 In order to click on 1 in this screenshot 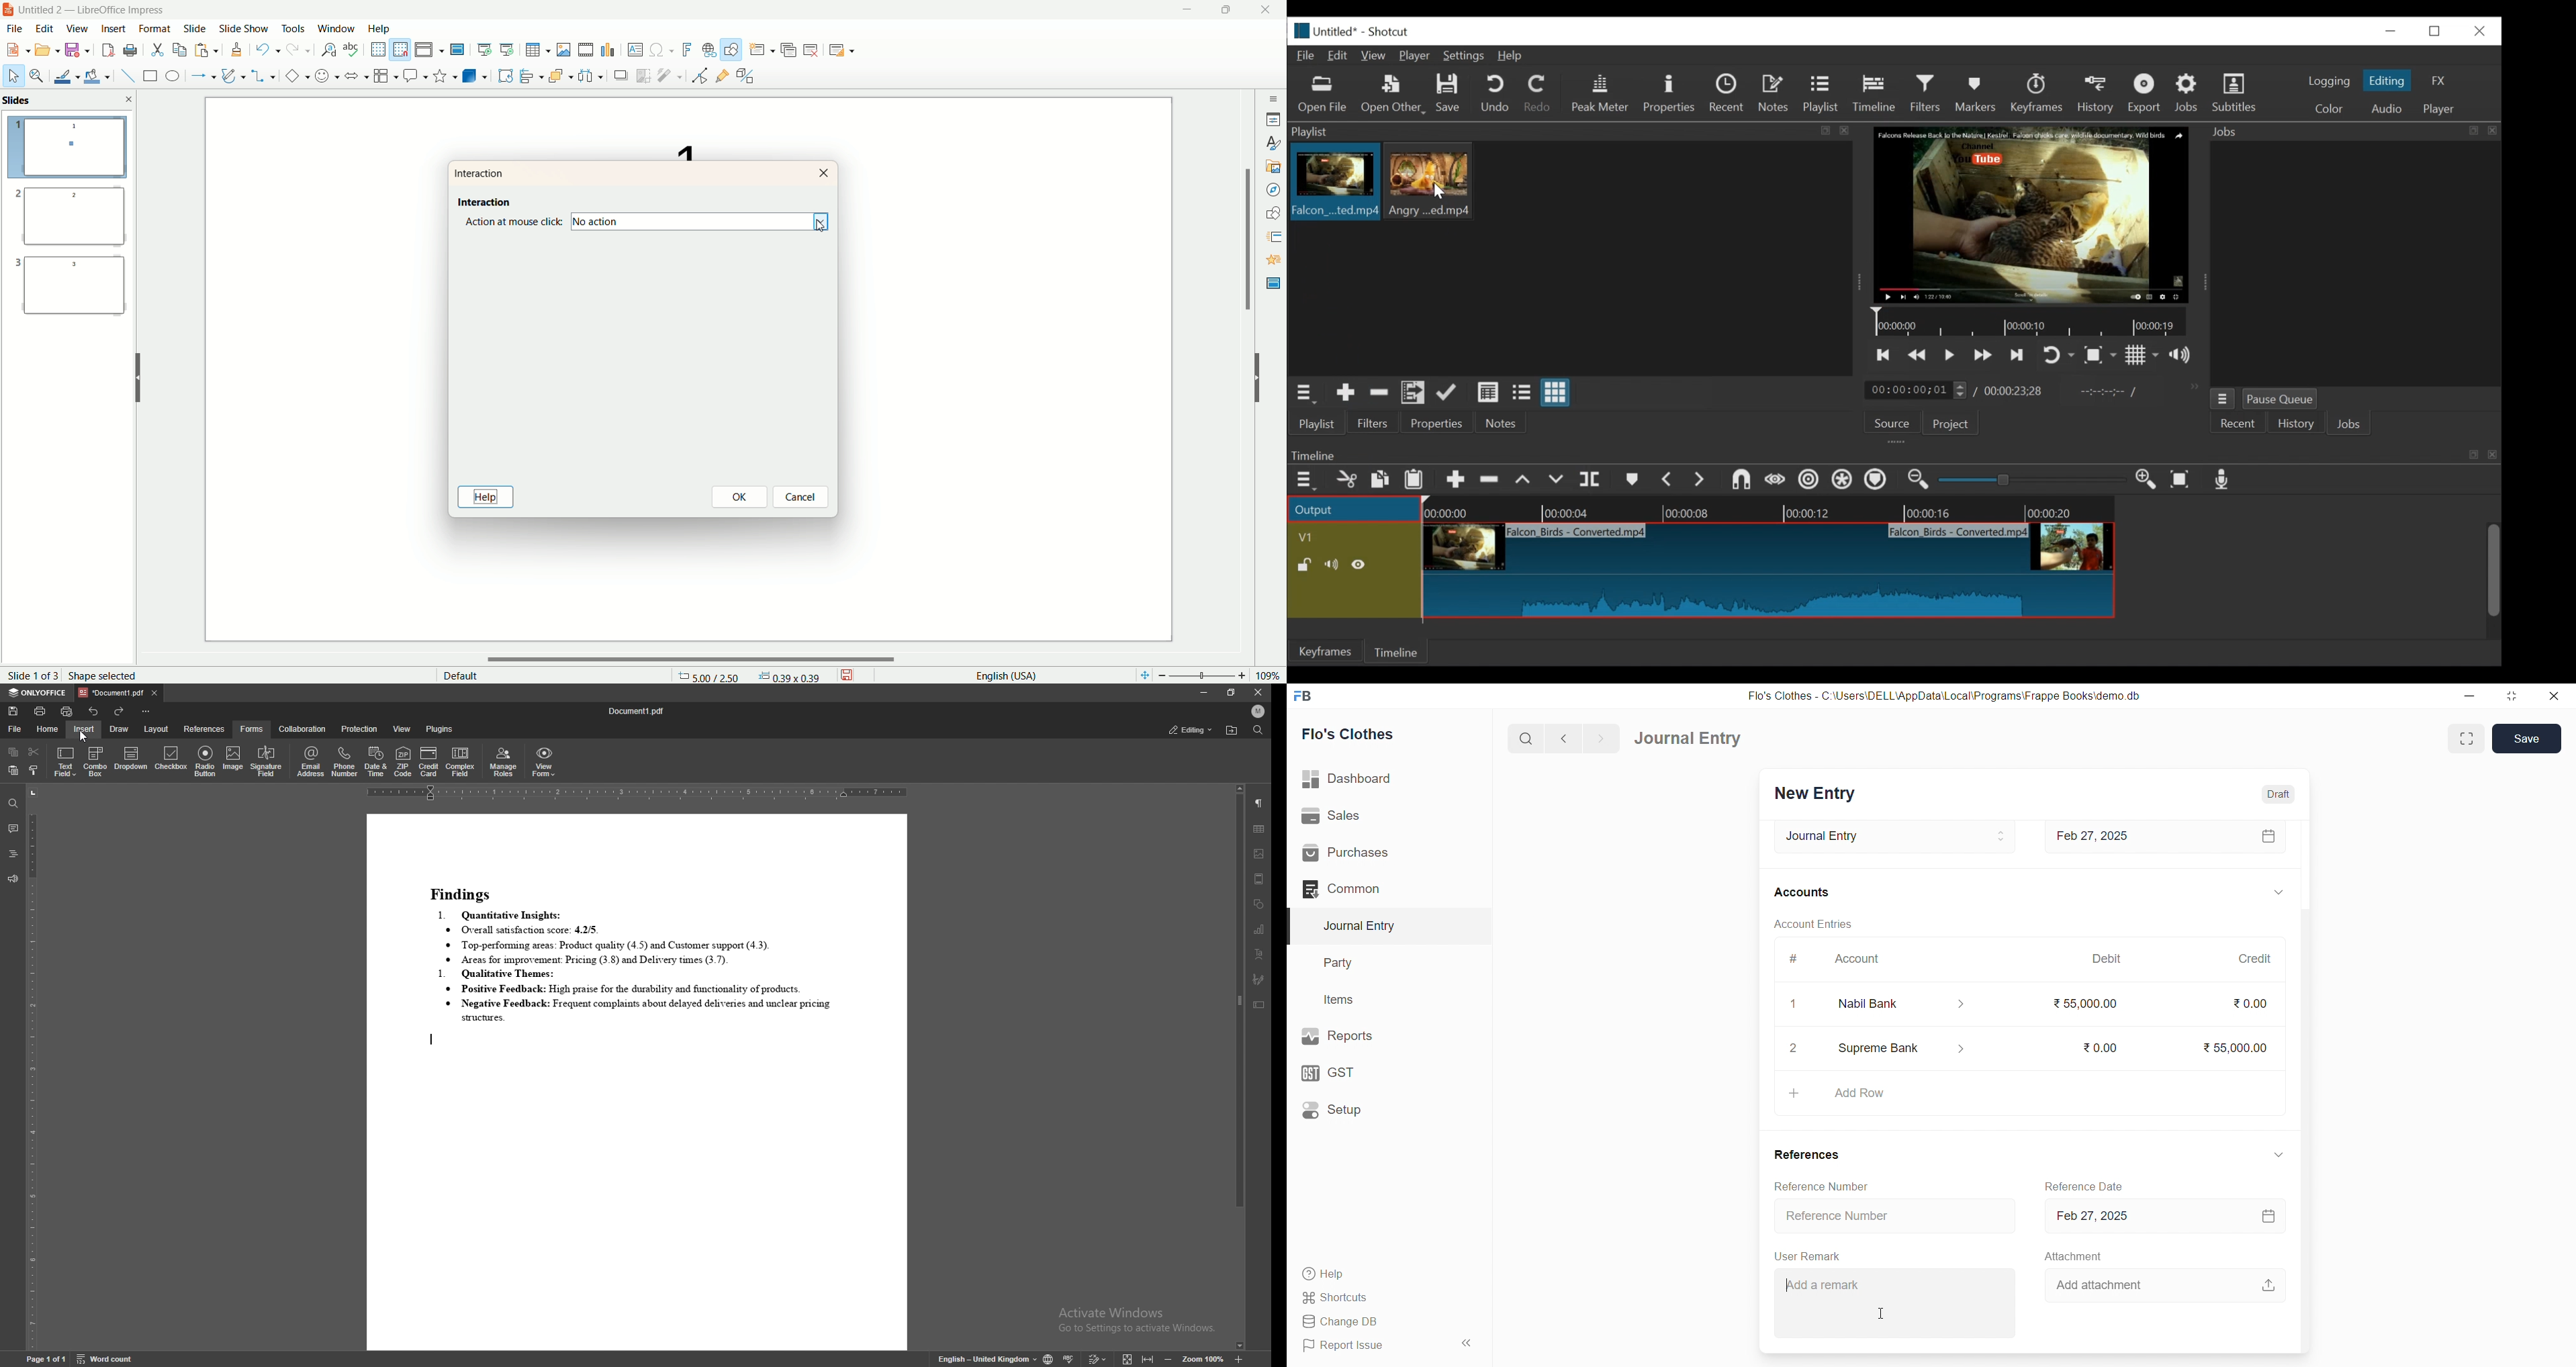, I will do `click(1795, 1004)`.